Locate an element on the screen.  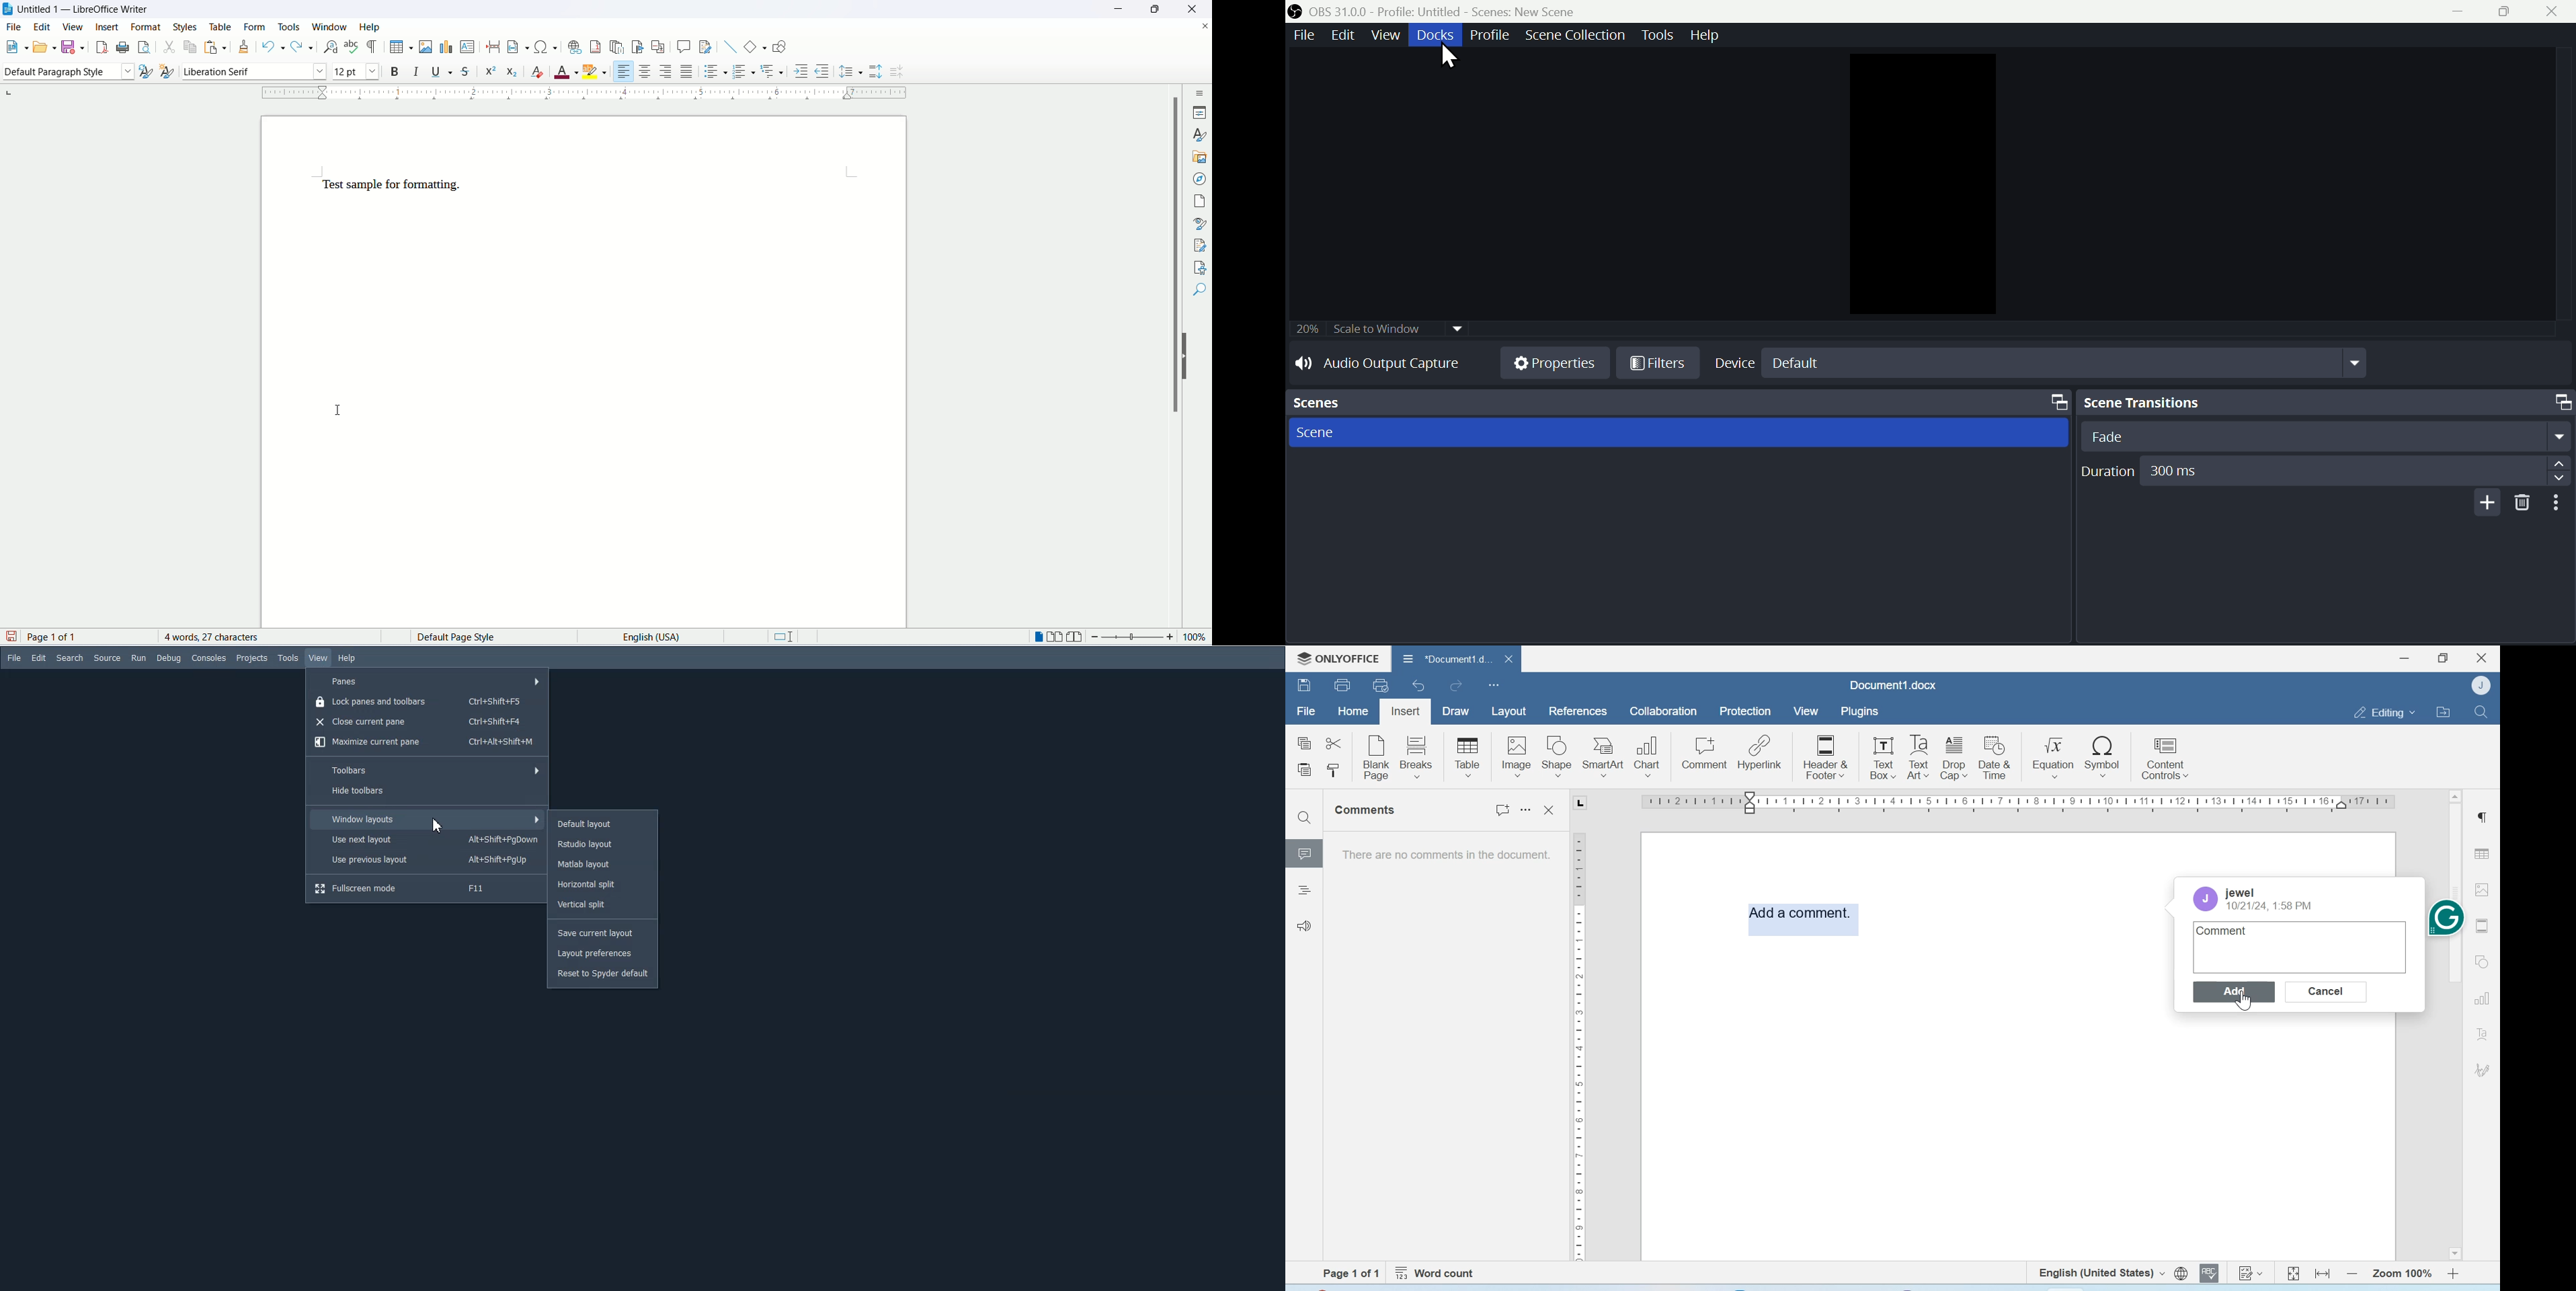
Comment is located at coordinates (1705, 753).